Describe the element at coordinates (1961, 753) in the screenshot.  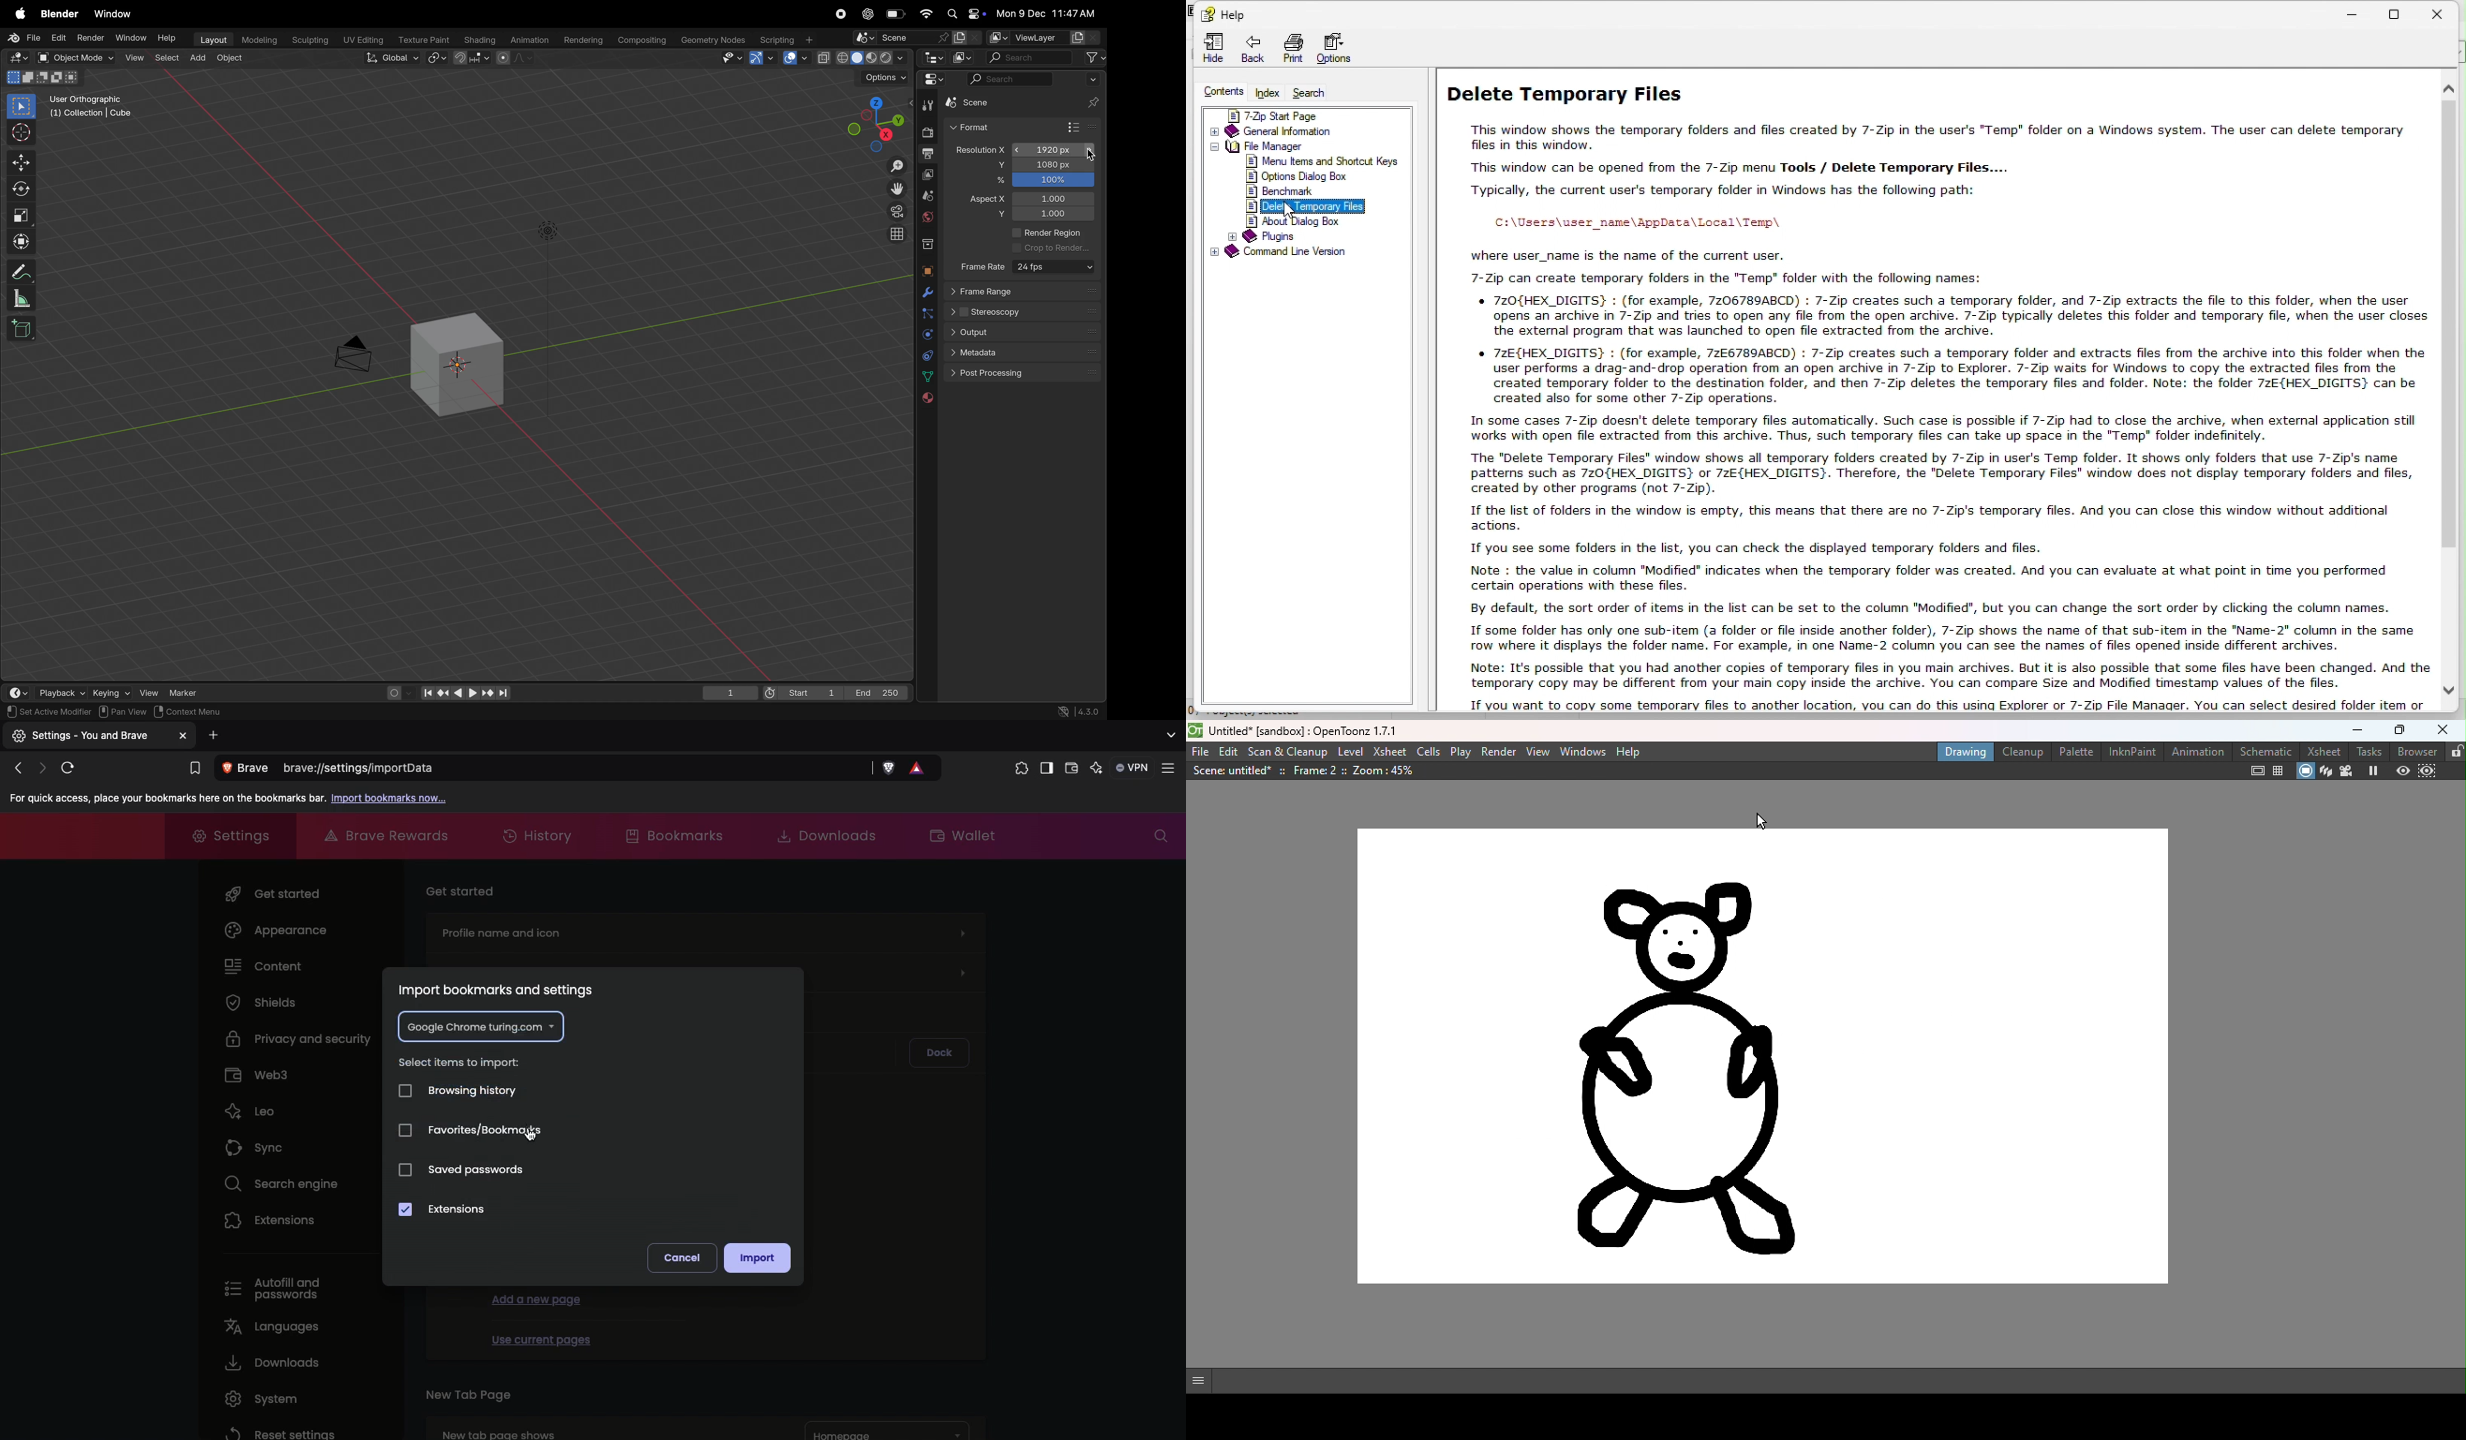
I see `Drawing` at that location.